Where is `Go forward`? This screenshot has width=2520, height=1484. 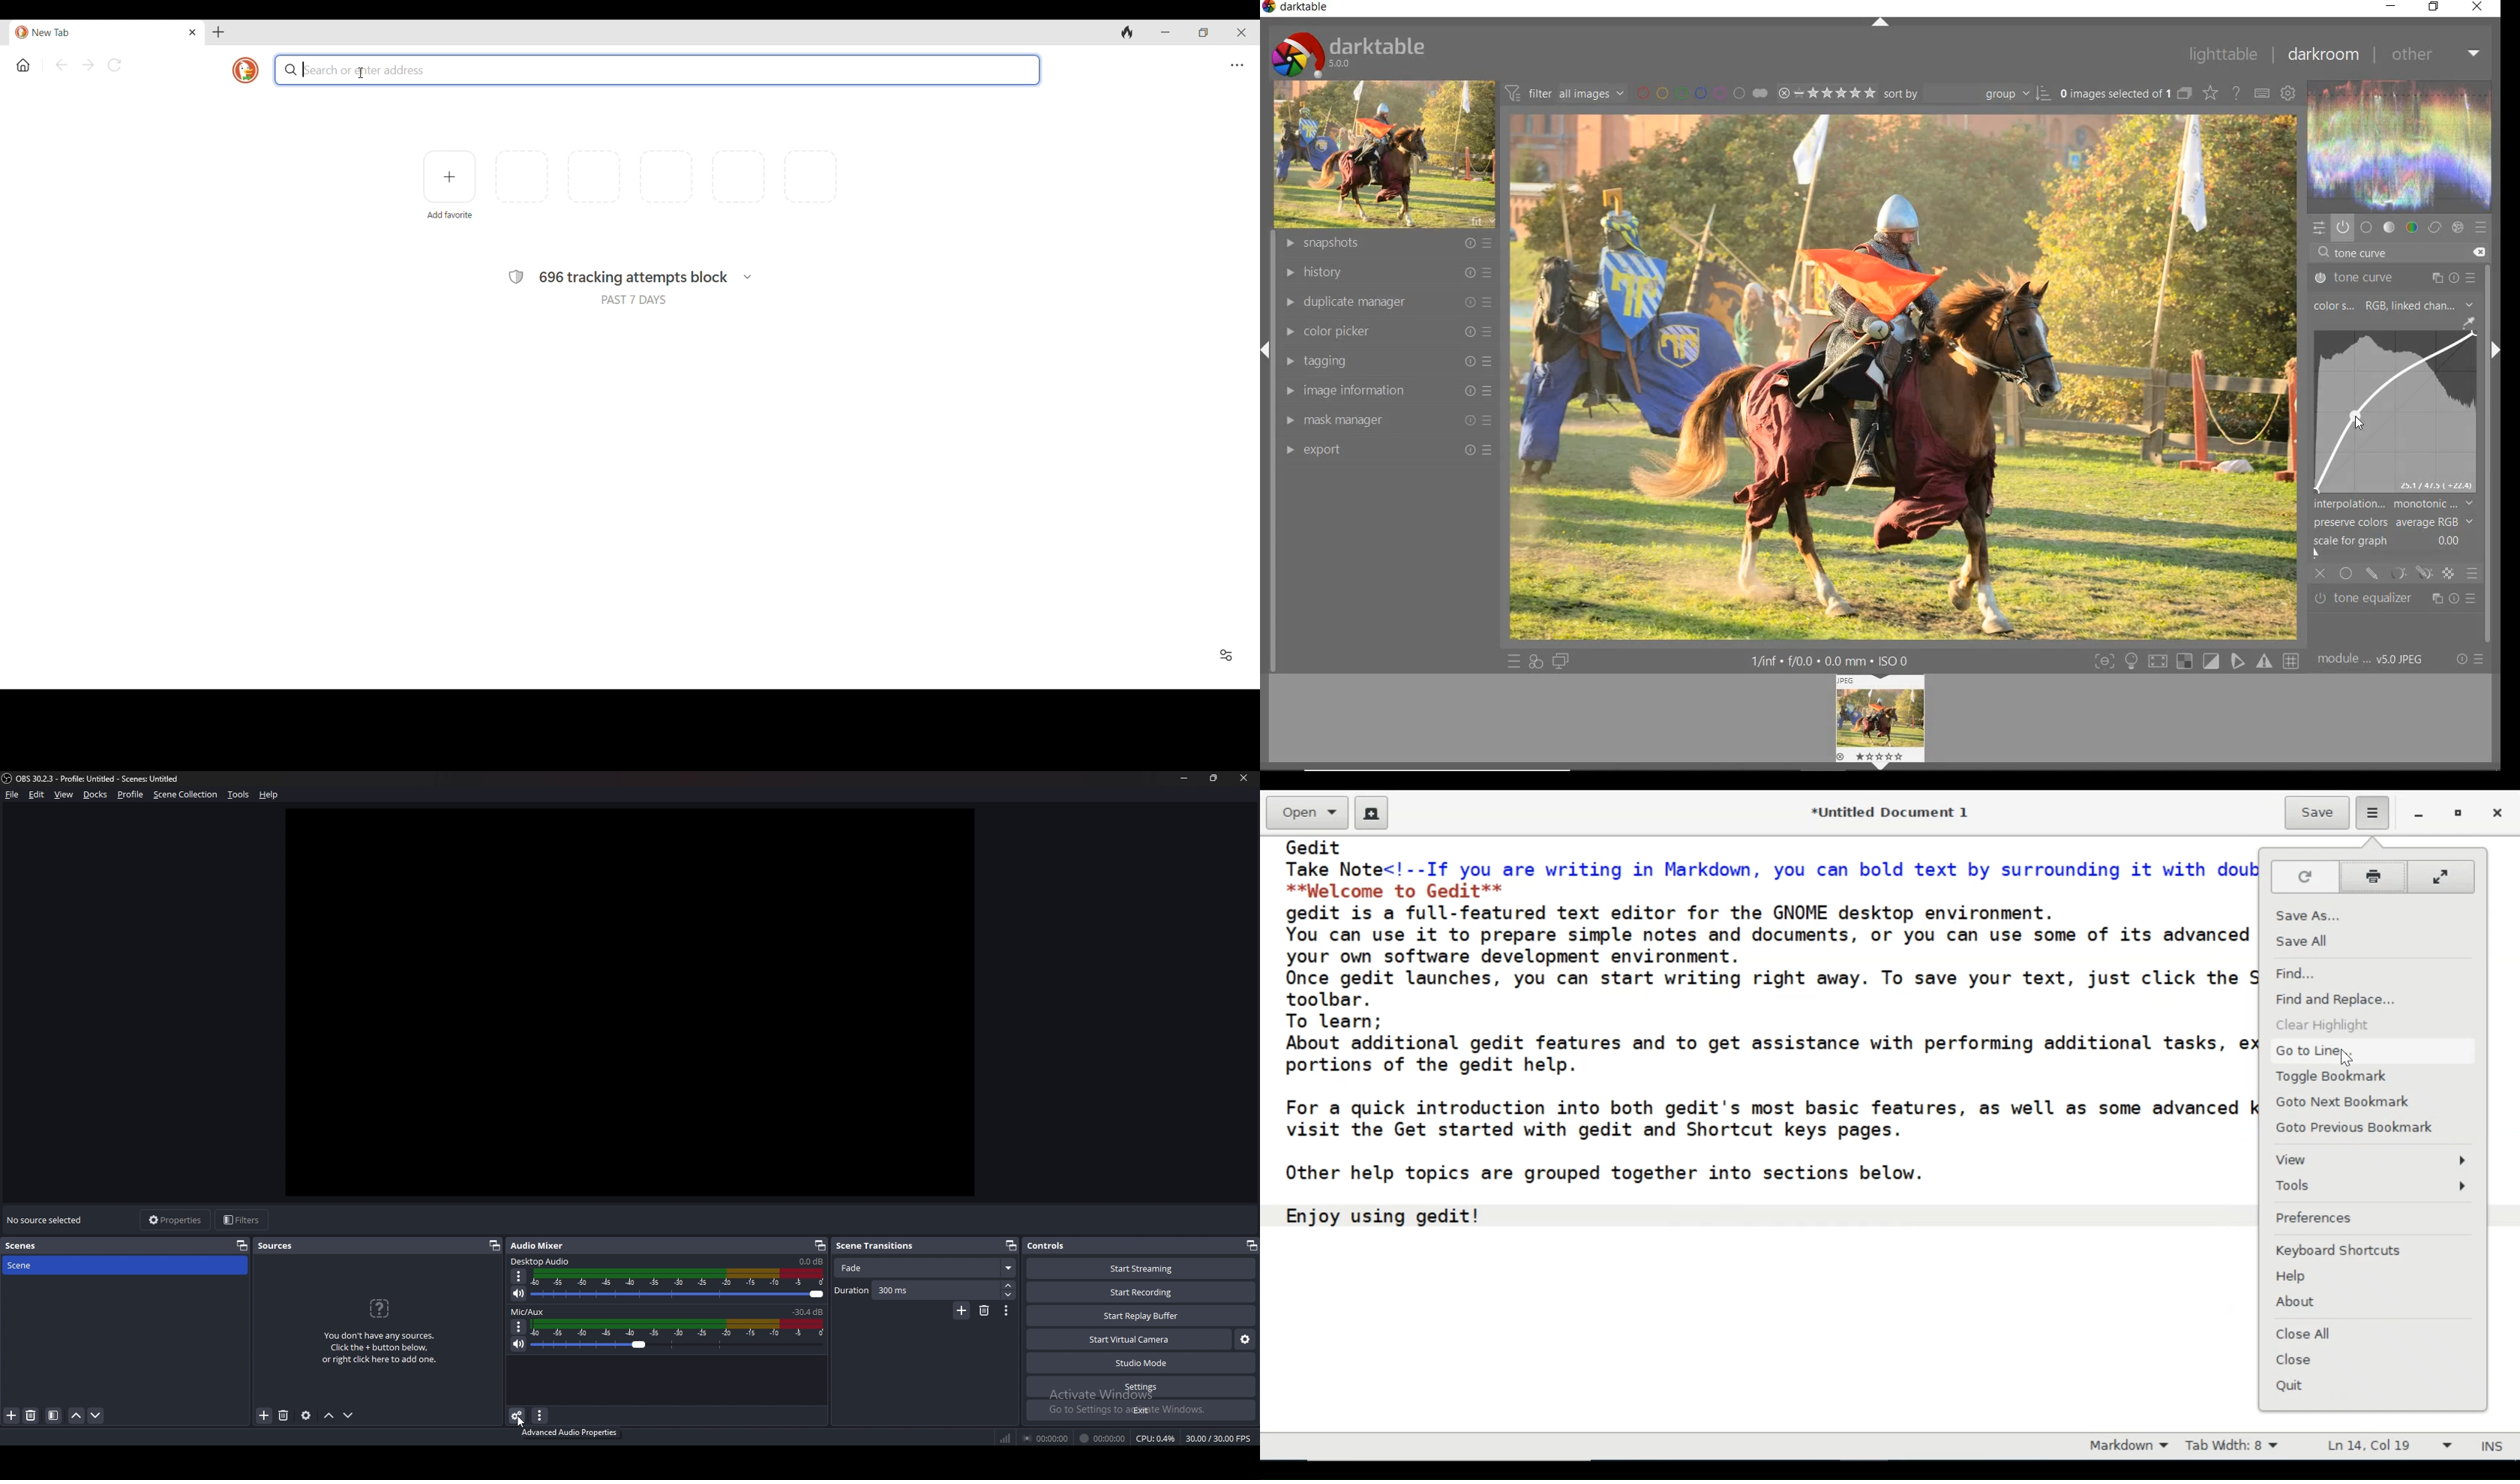 Go forward is located at coordinates (89, 65).